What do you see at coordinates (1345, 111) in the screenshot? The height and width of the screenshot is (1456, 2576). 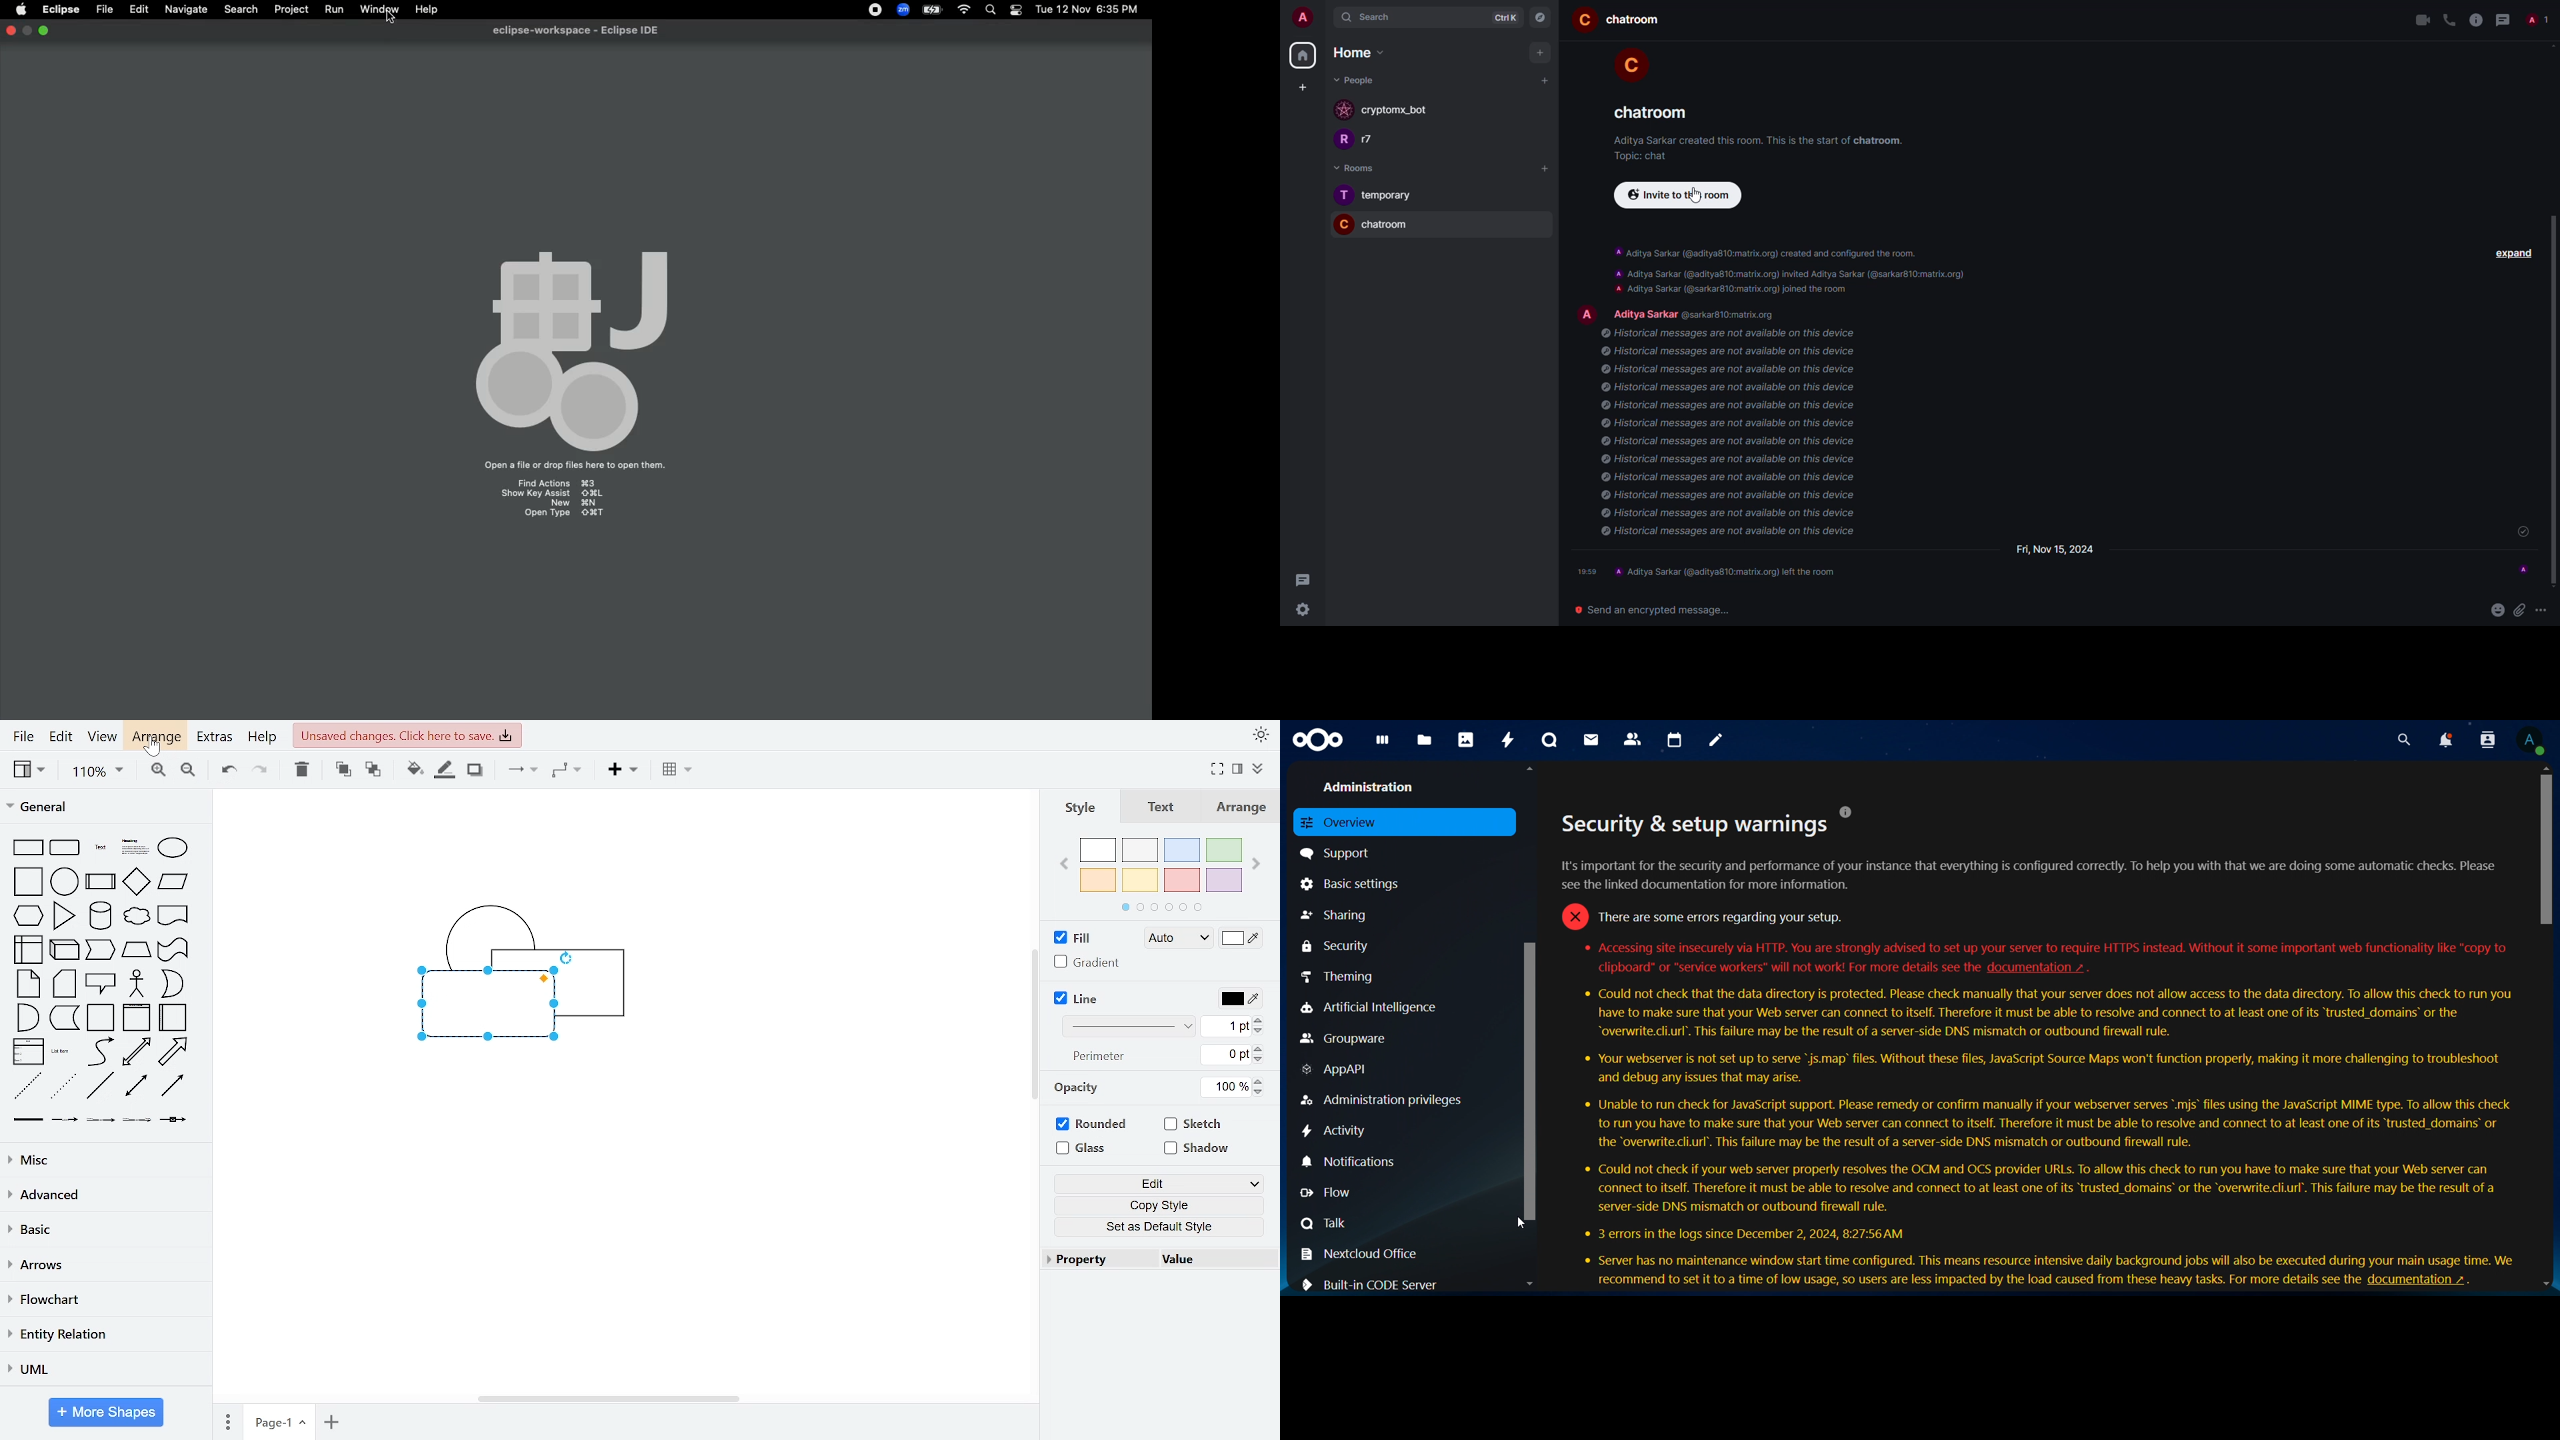 I see `profile image` at bounding box center [1345, 111].